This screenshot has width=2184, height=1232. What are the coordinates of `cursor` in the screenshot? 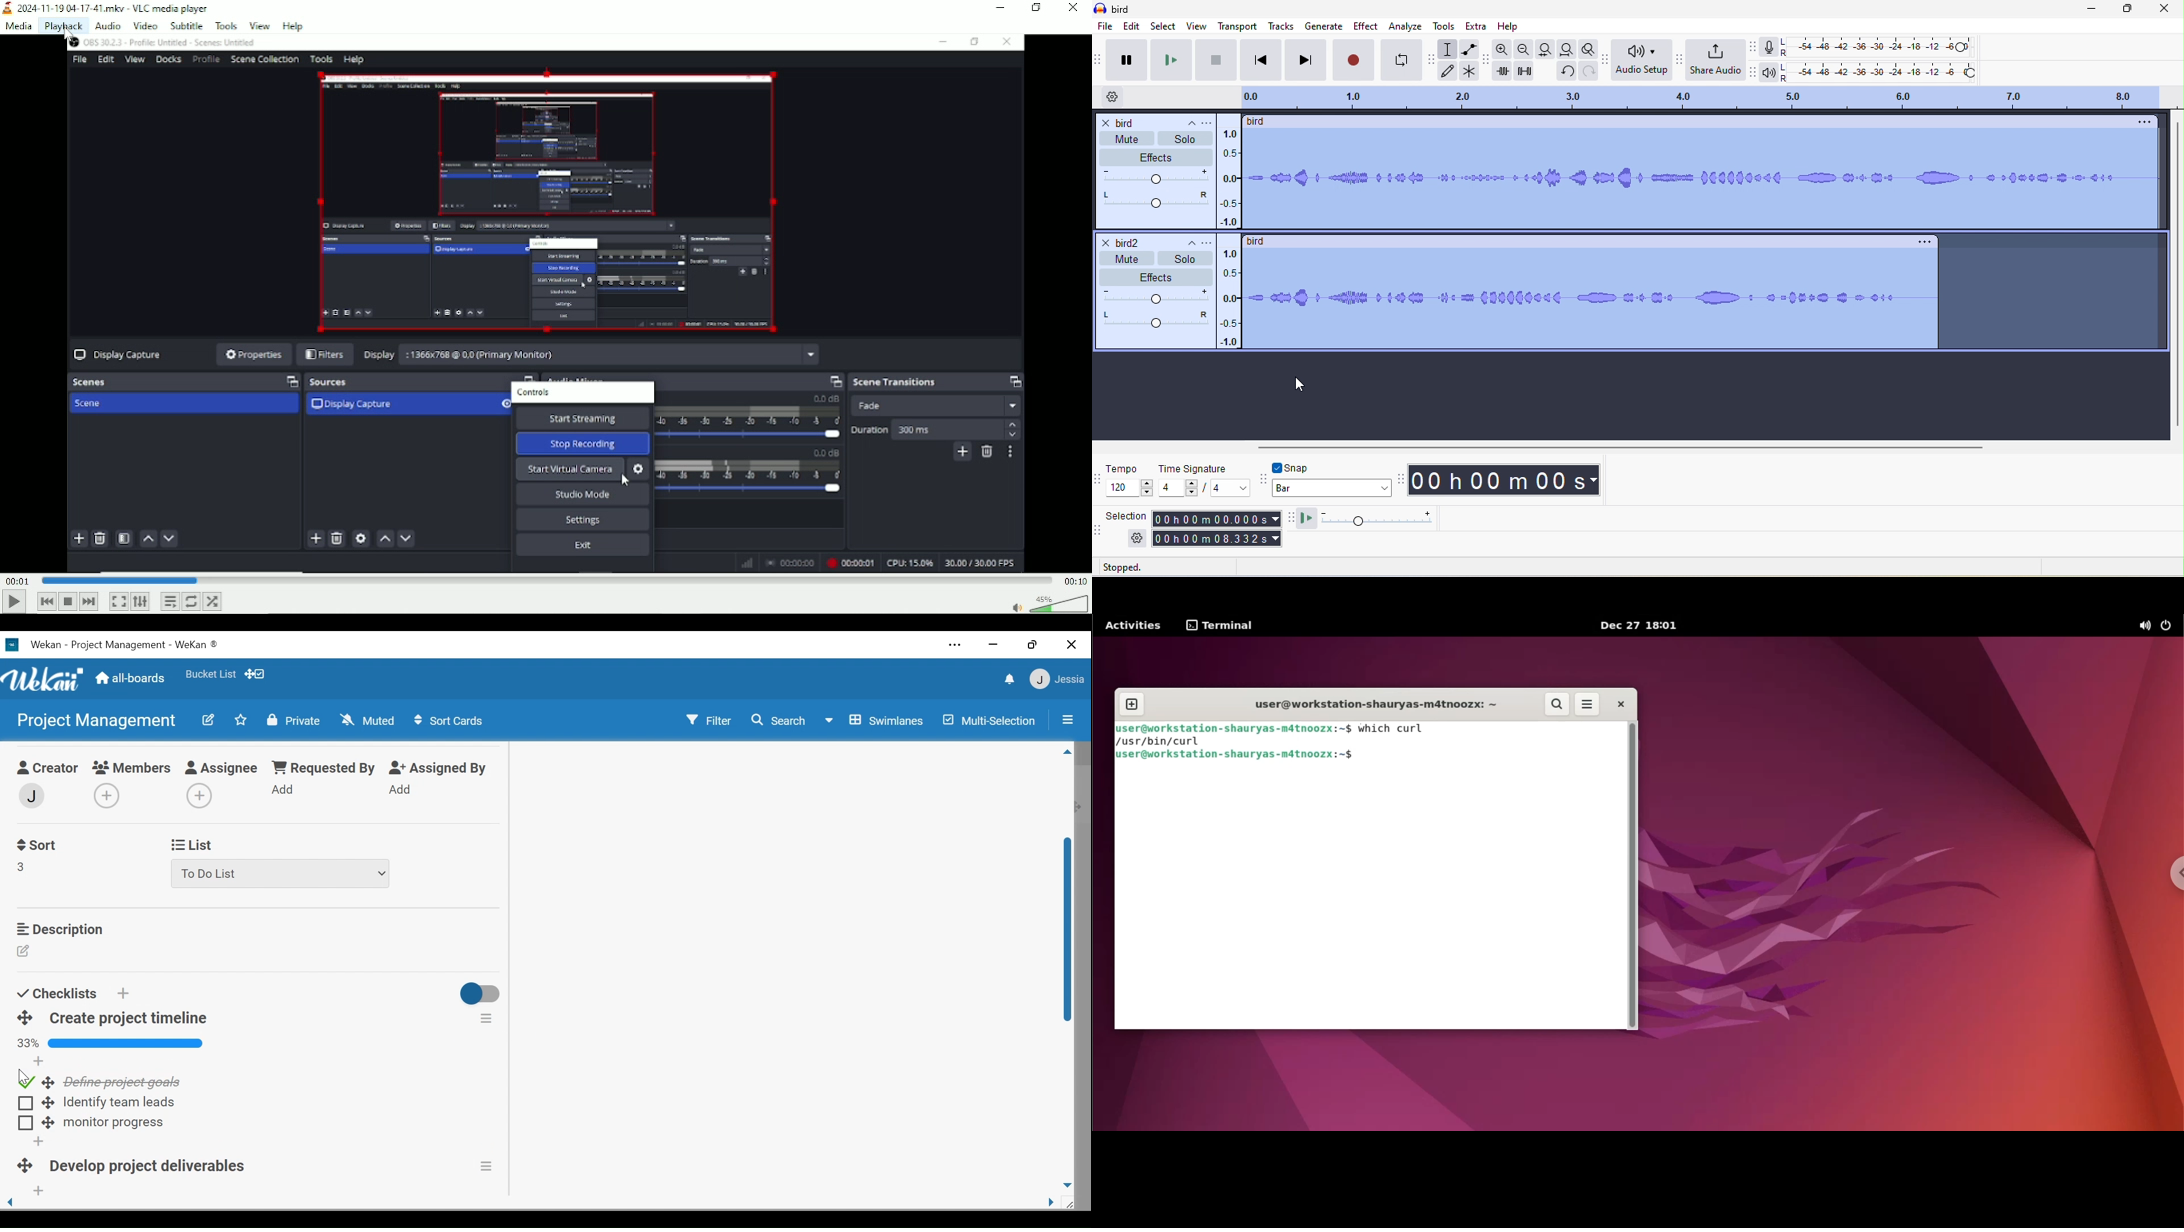 It's located at (1360, 756).